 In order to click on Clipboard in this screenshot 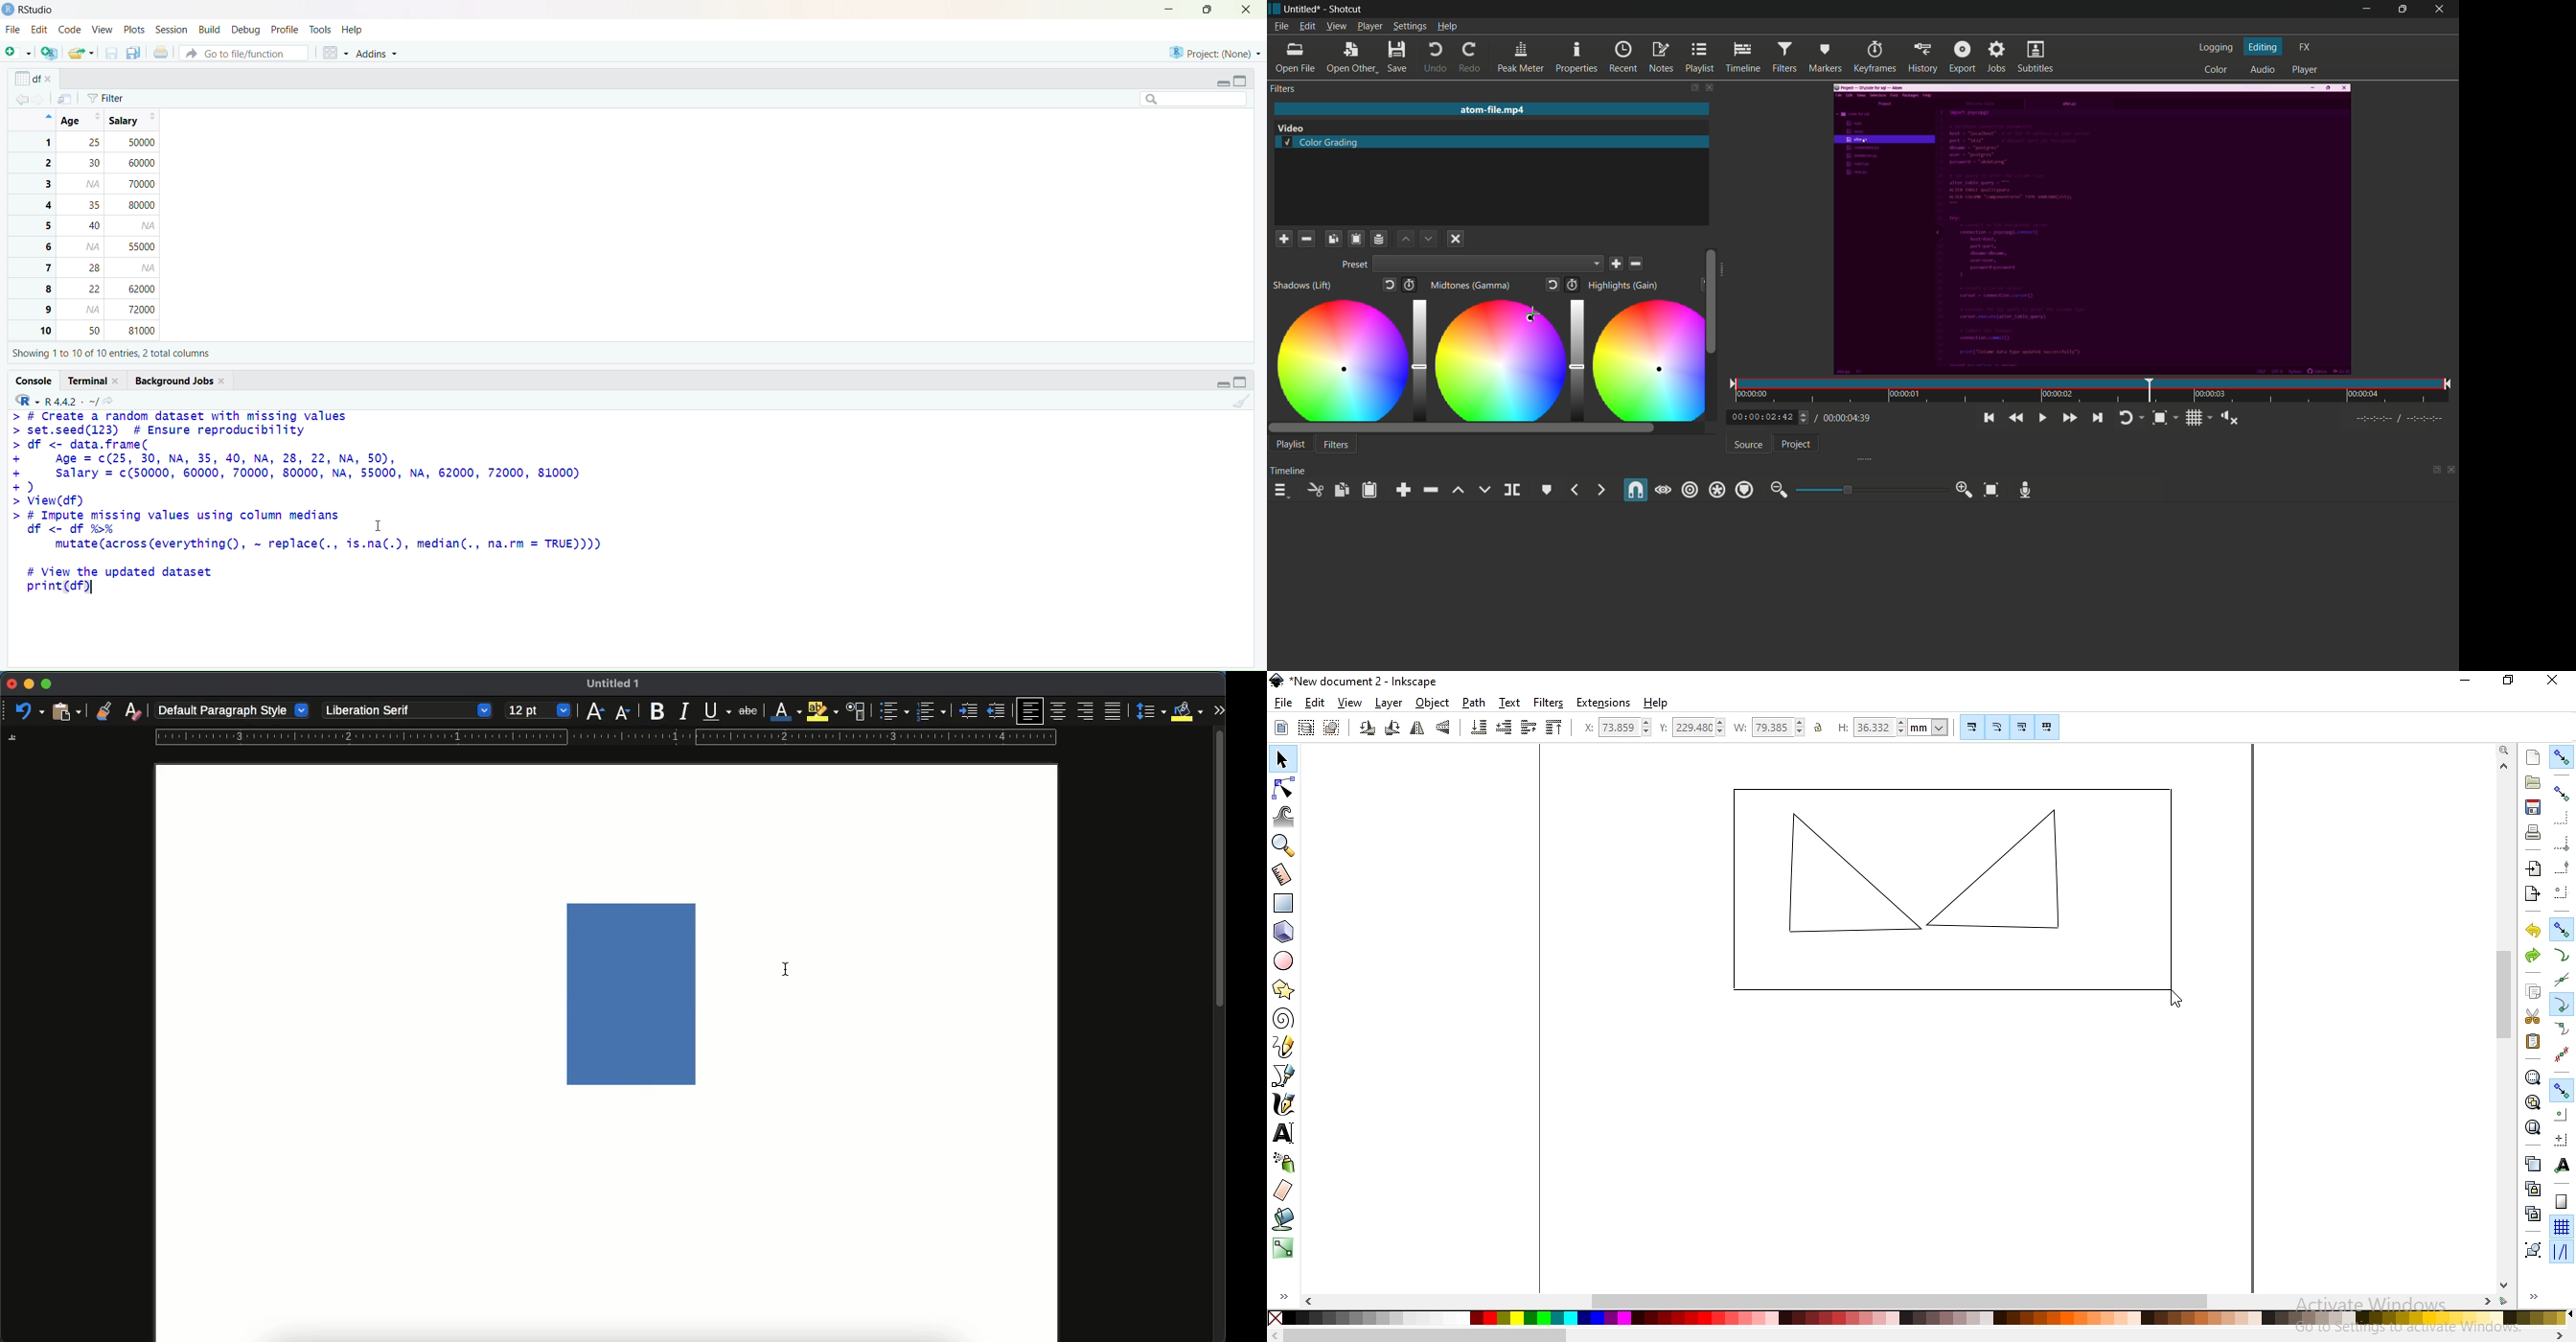, I will do `click(1355, 239)`.